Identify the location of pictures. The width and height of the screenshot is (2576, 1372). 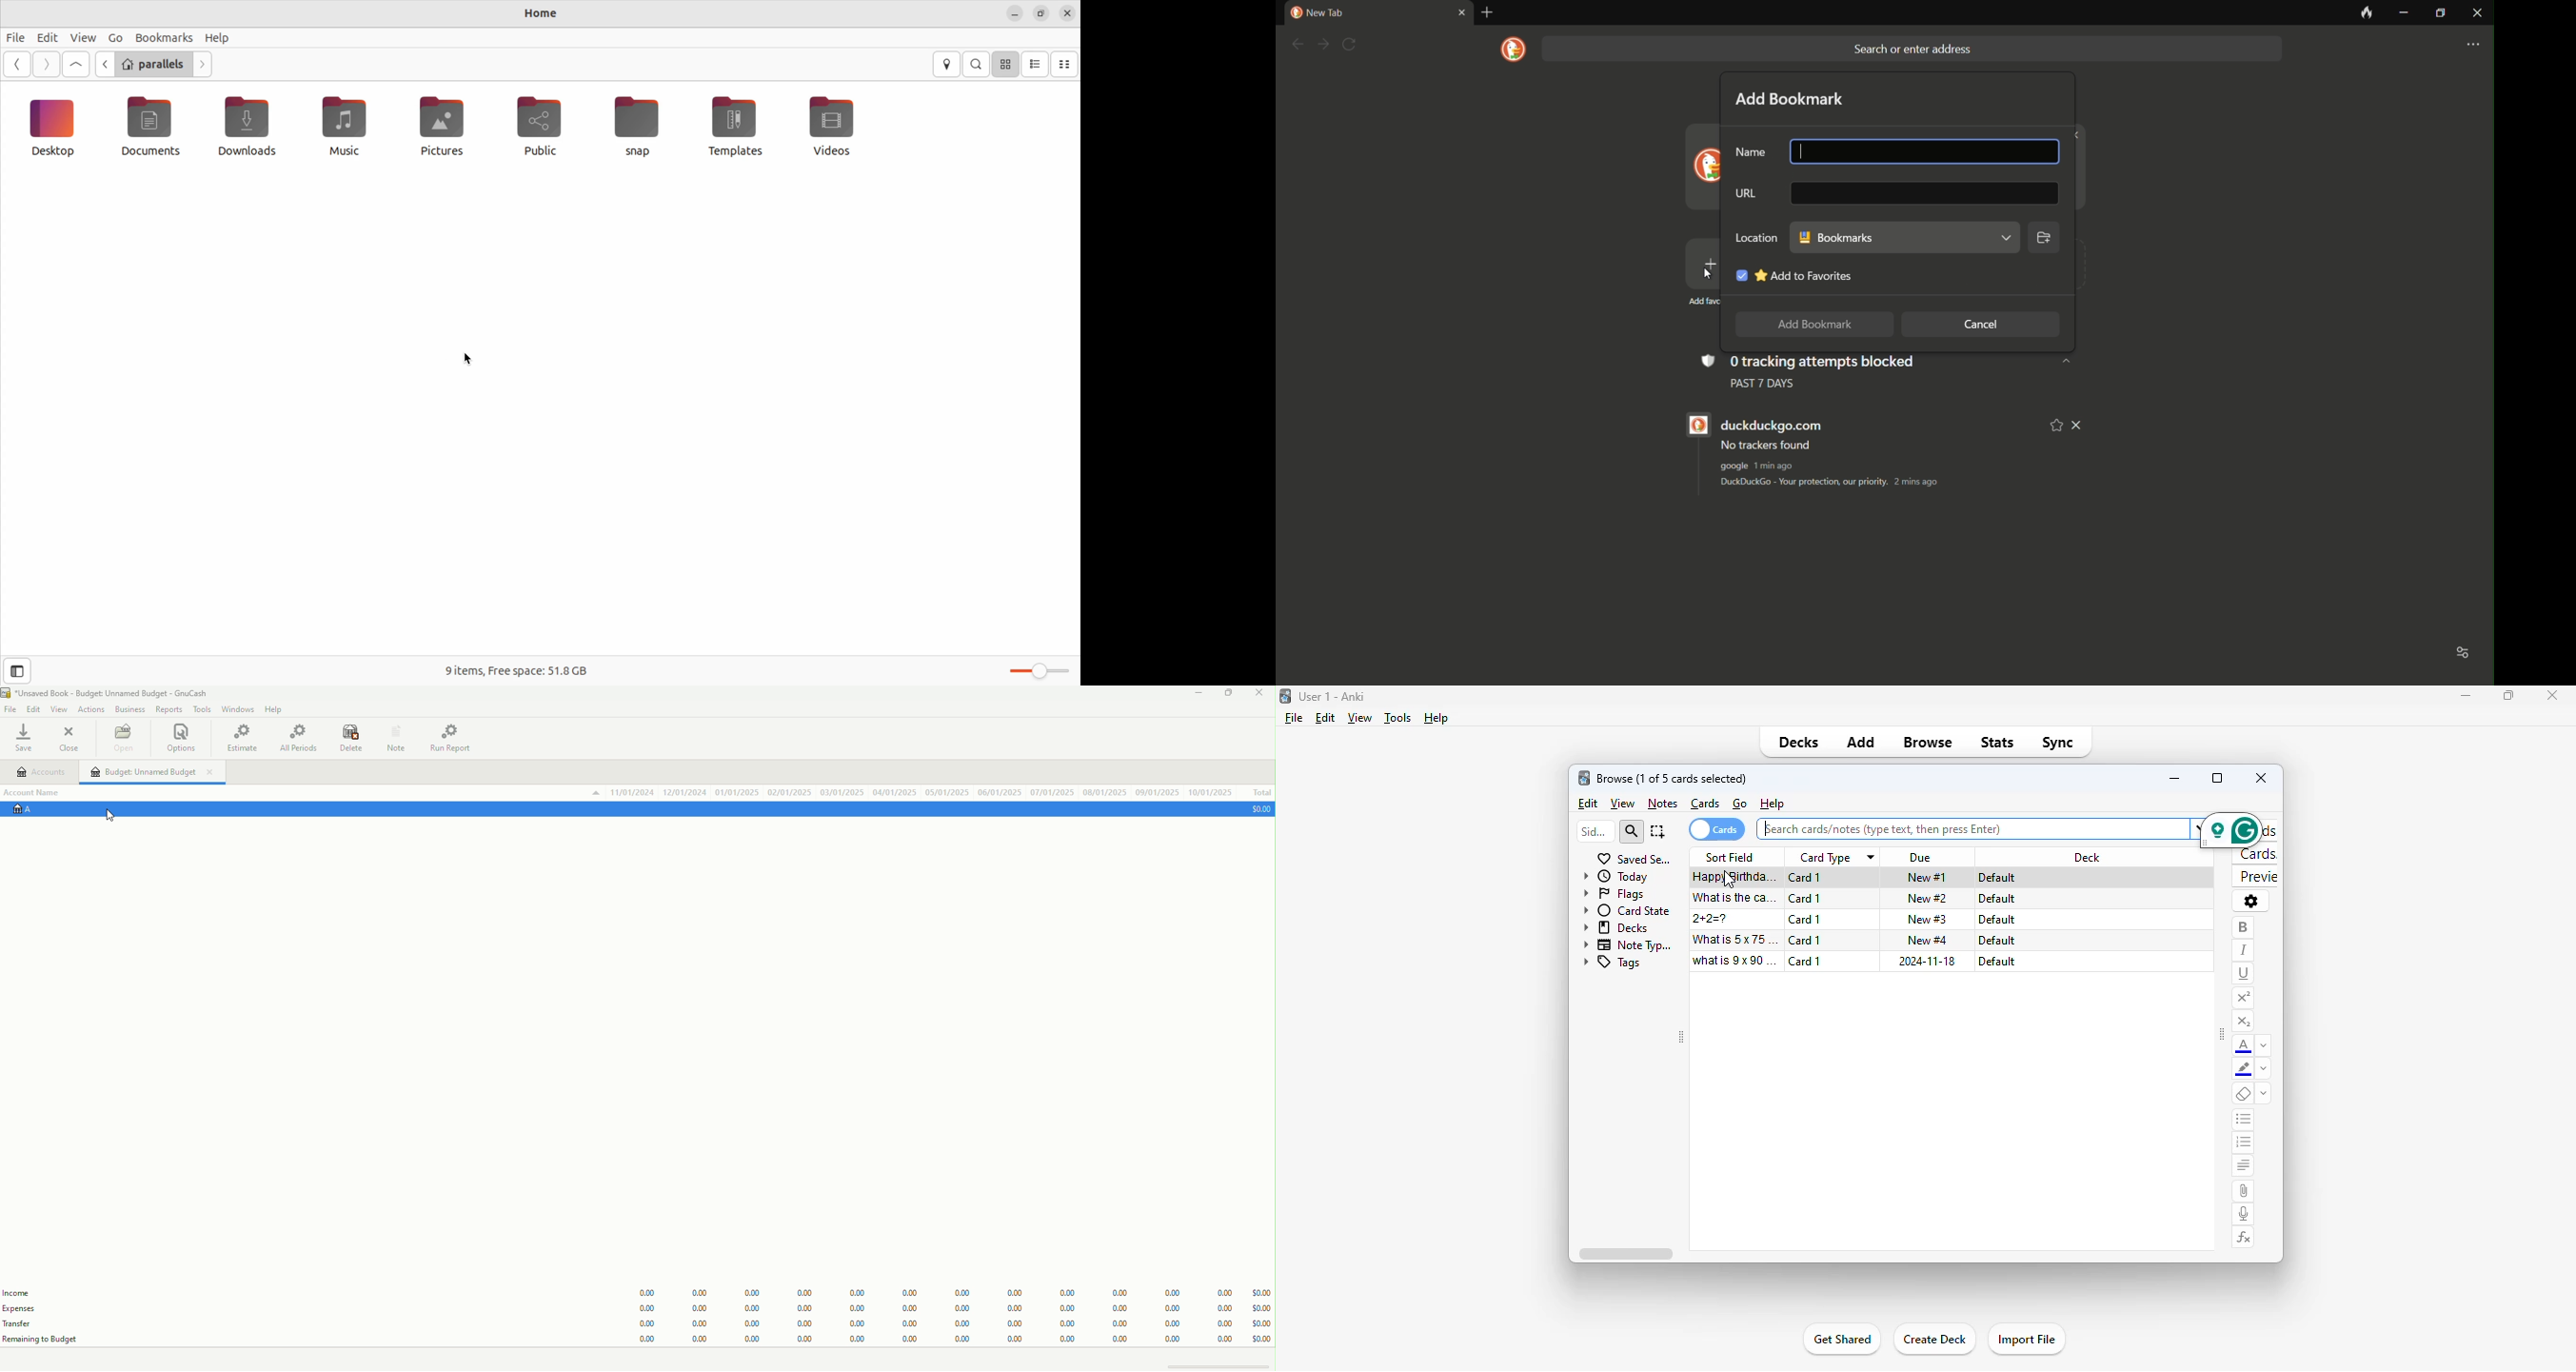
(432, 127).